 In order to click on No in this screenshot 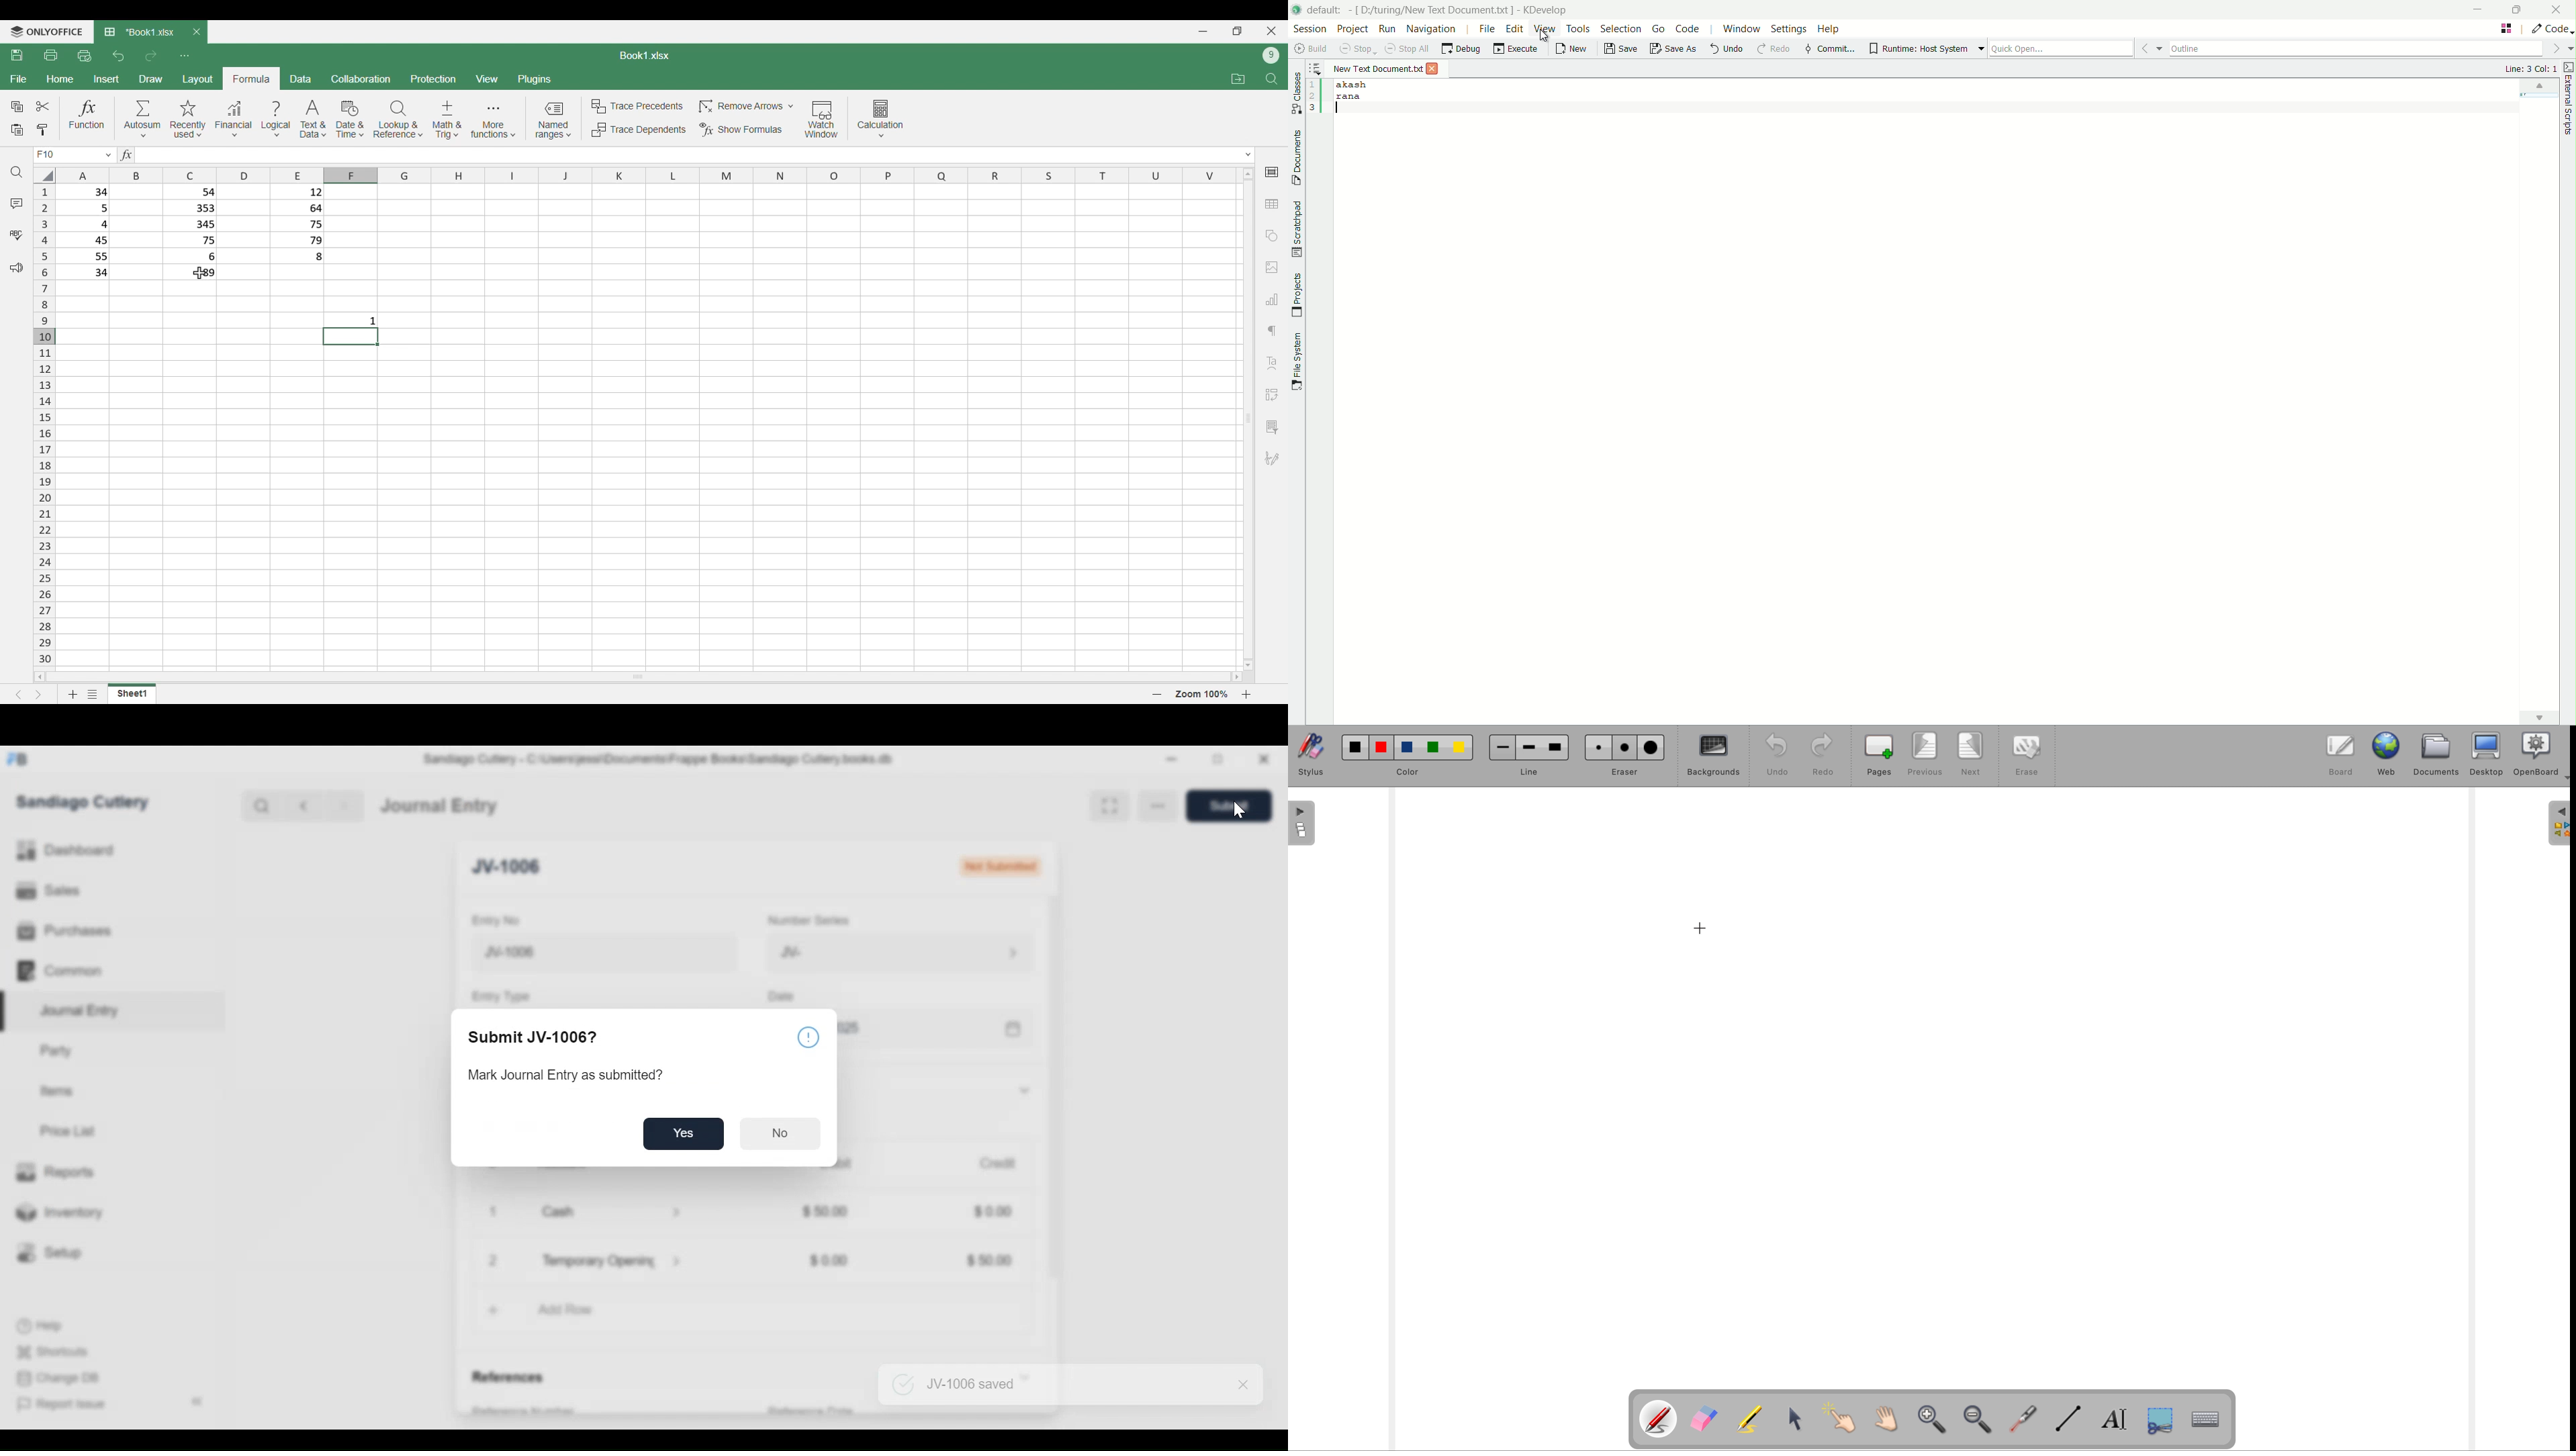, I will do `click(782, 1134)`.